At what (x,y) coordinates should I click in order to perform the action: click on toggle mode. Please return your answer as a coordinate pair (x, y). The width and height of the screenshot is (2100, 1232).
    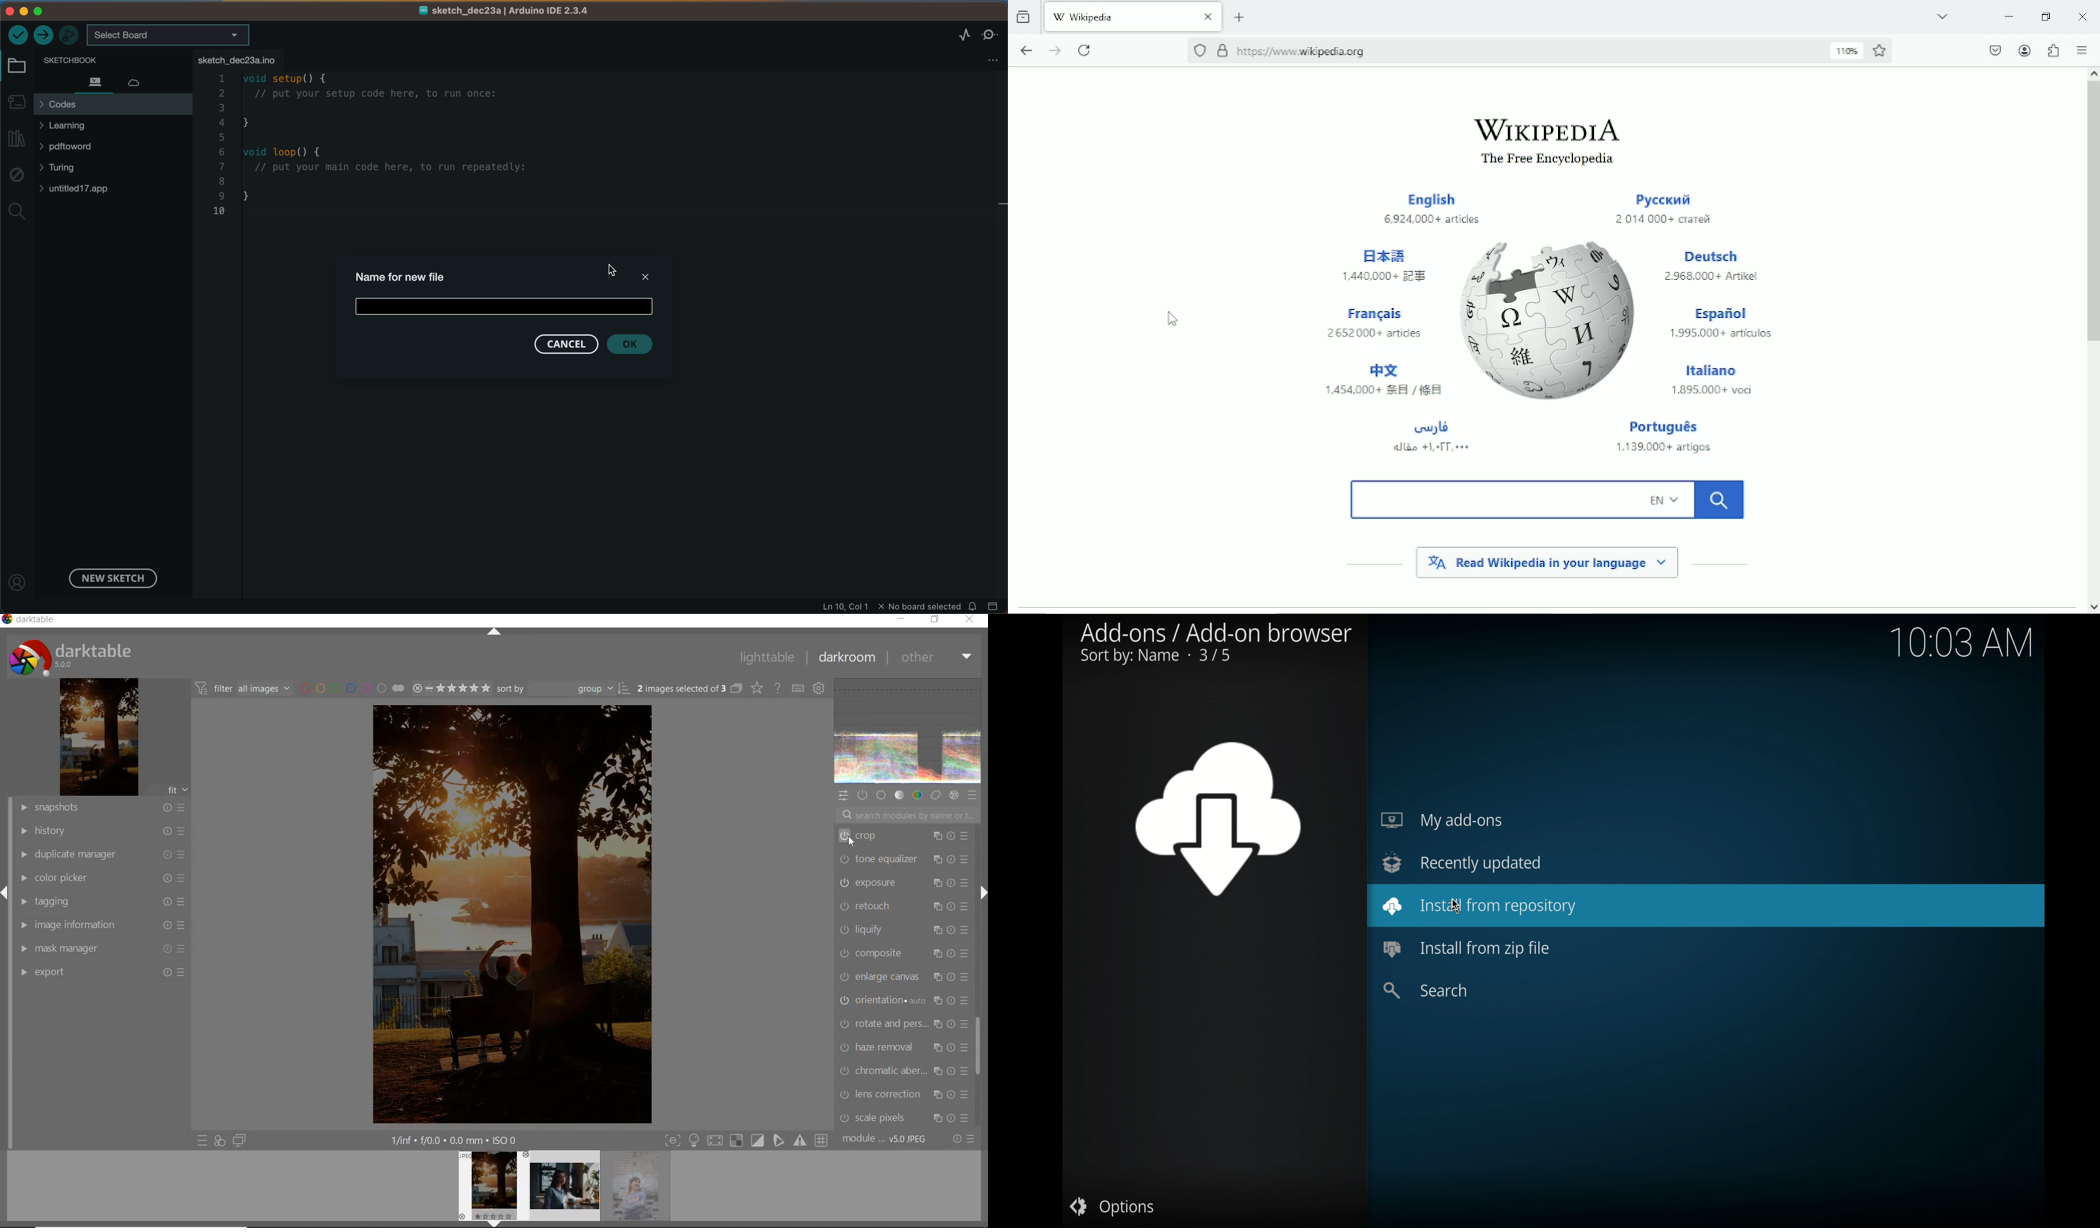
    Looking at the image, I should click on (746, 1140).